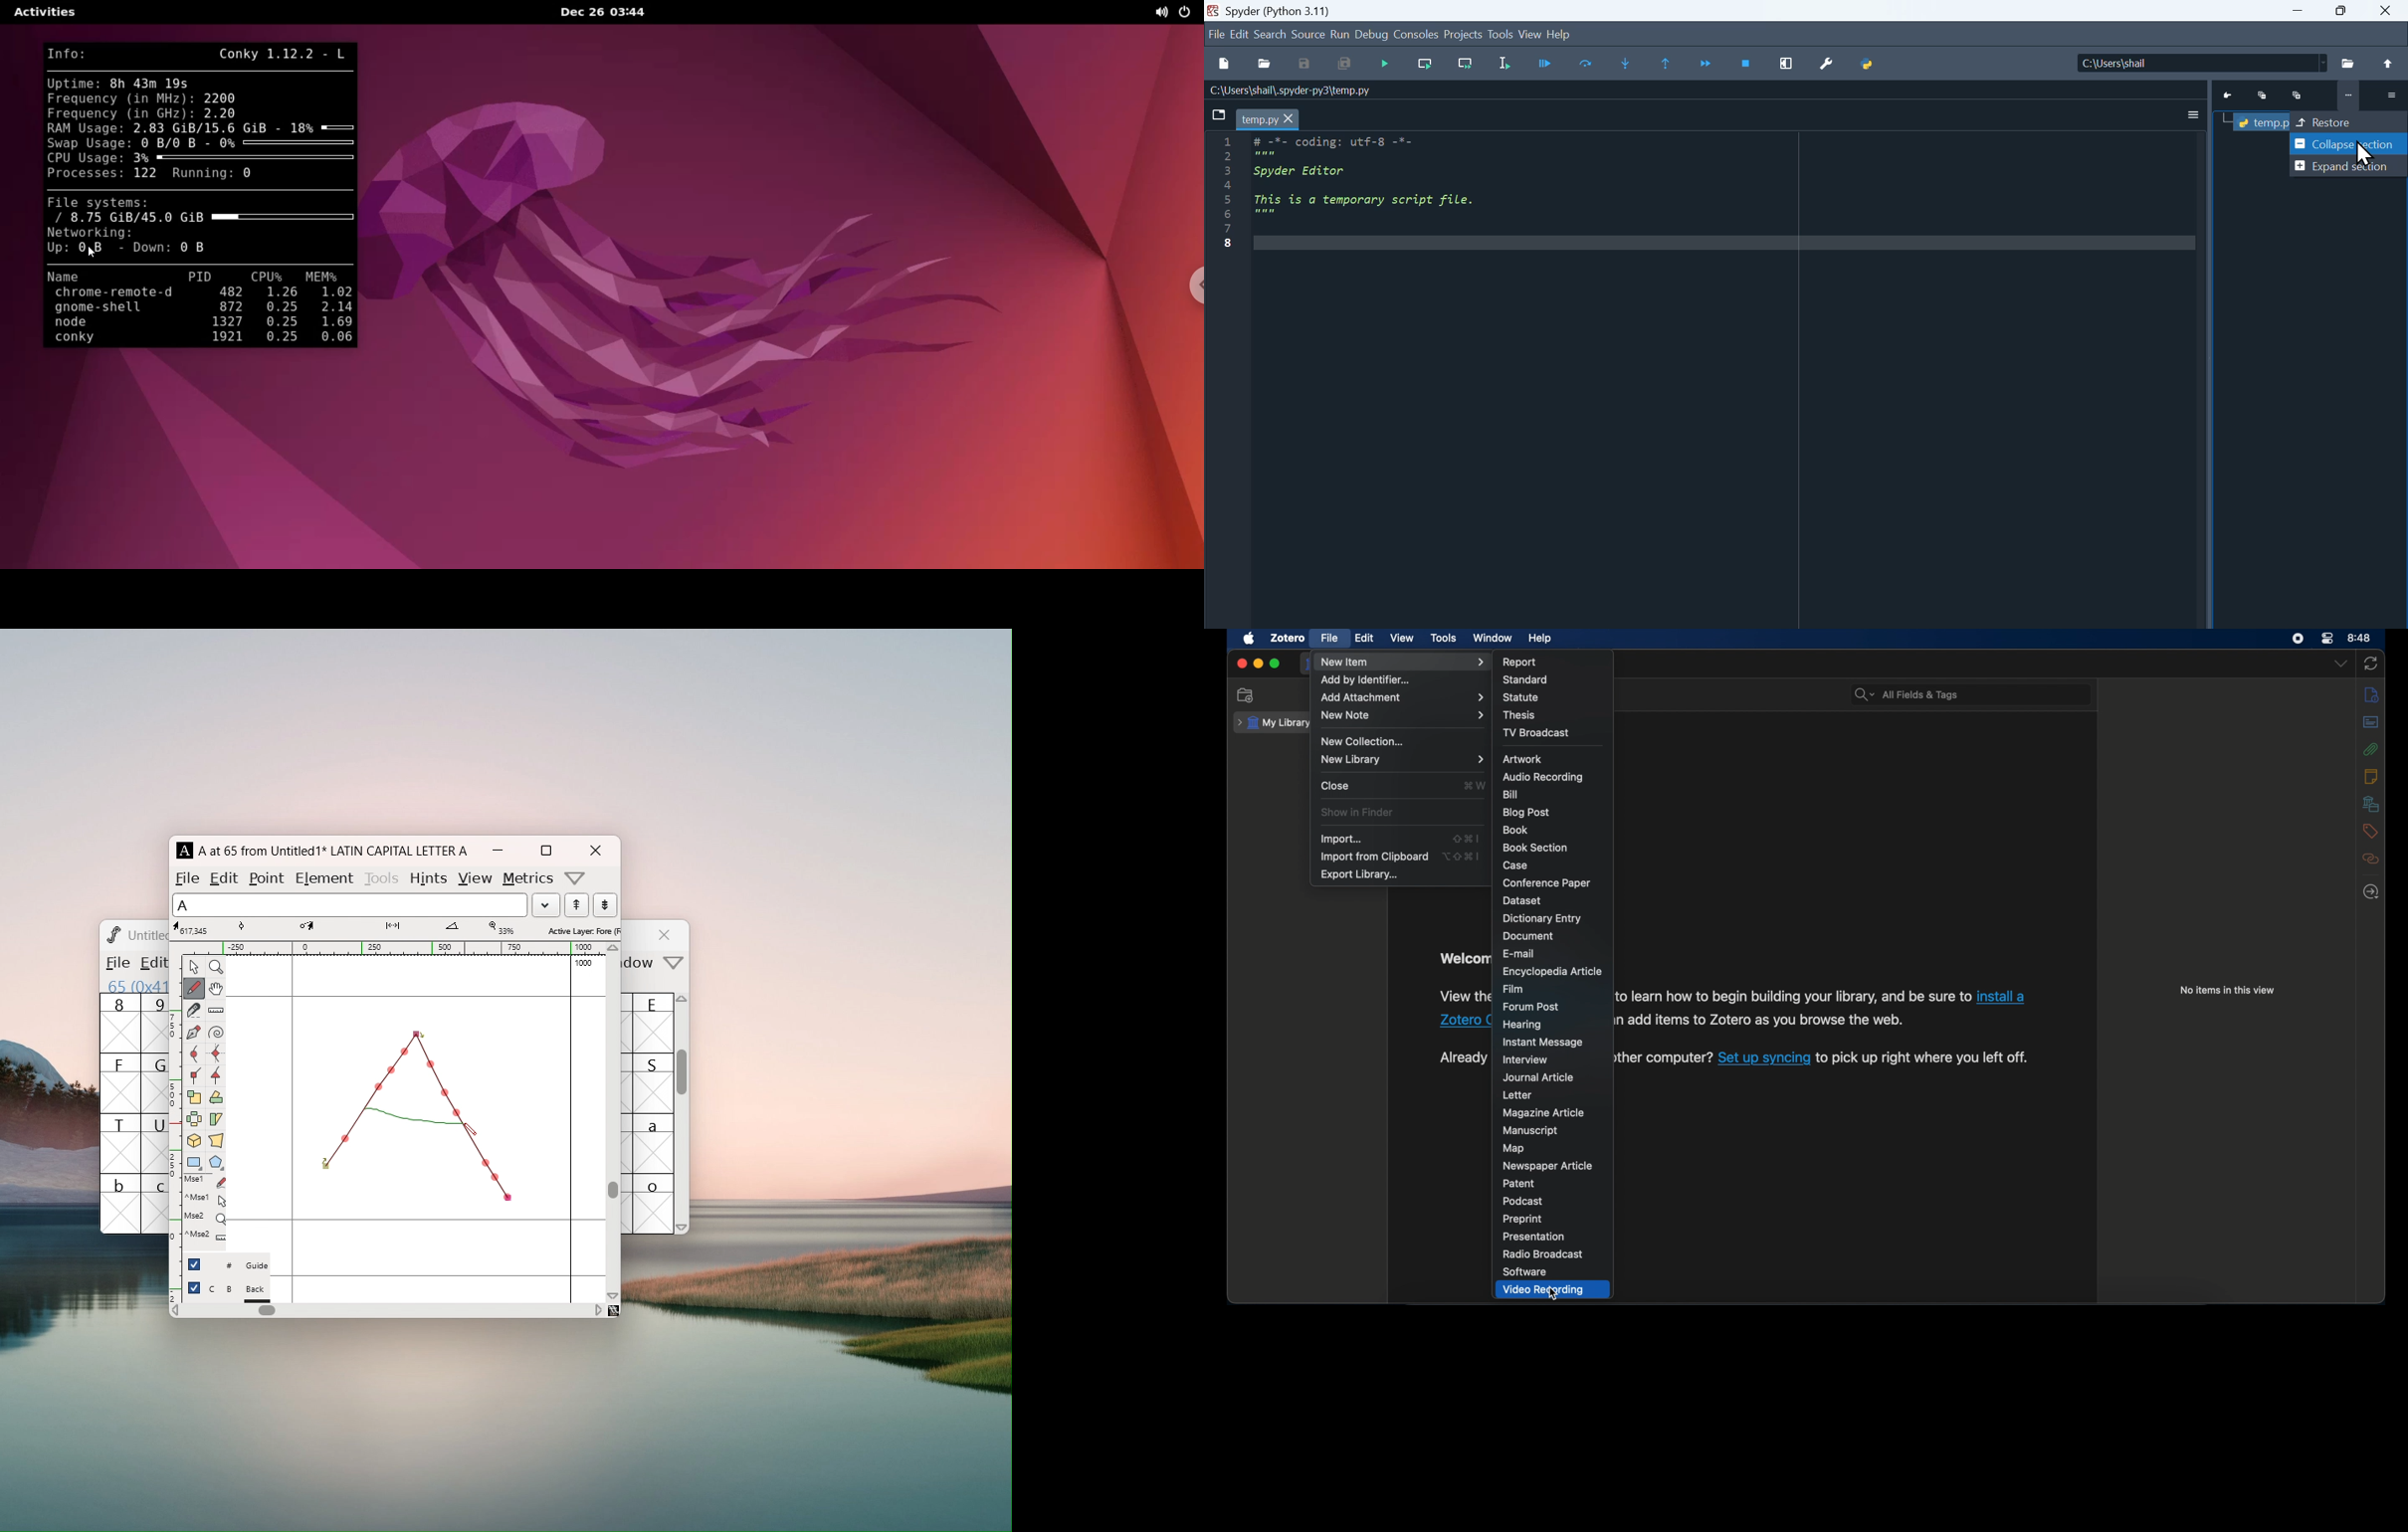 Image resolution: width=2408 pixels, height=1540 pixels. What do you see at coordinates (154, 1083) in the screenshot?
I see `G` at bounding box center [154, 1083].